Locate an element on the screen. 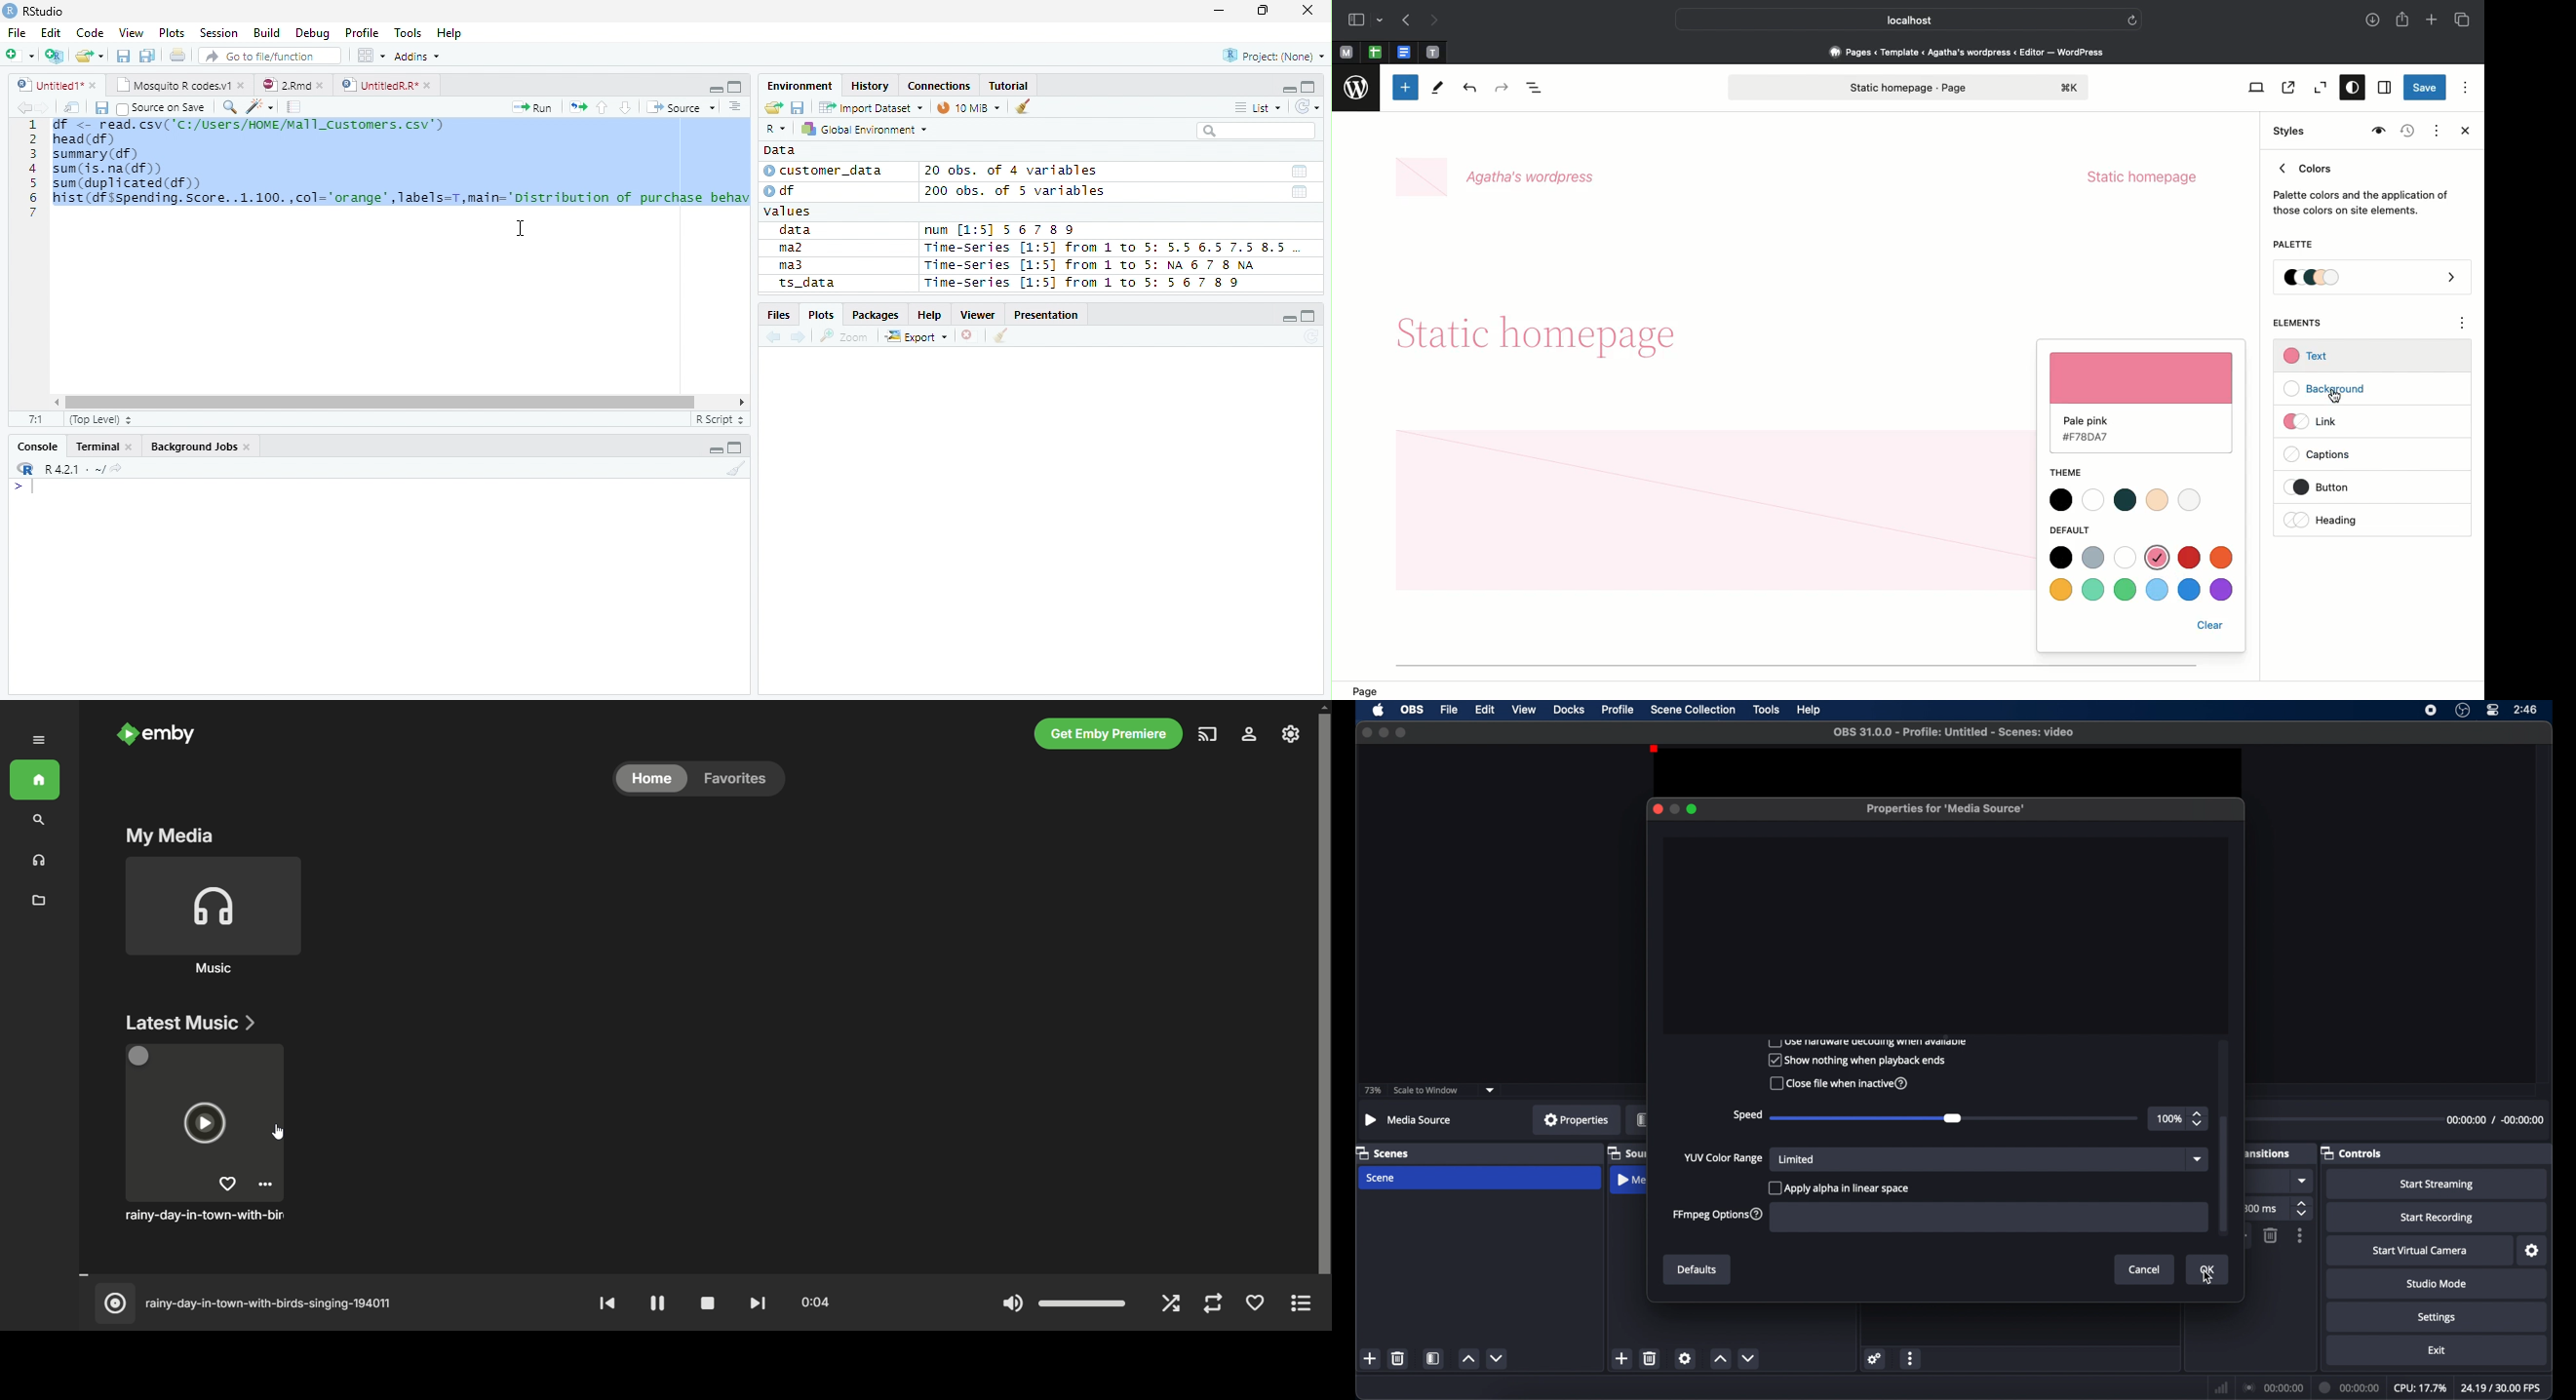 The image size is (2576, 1400). Background is located at coordinates (2333, 389).